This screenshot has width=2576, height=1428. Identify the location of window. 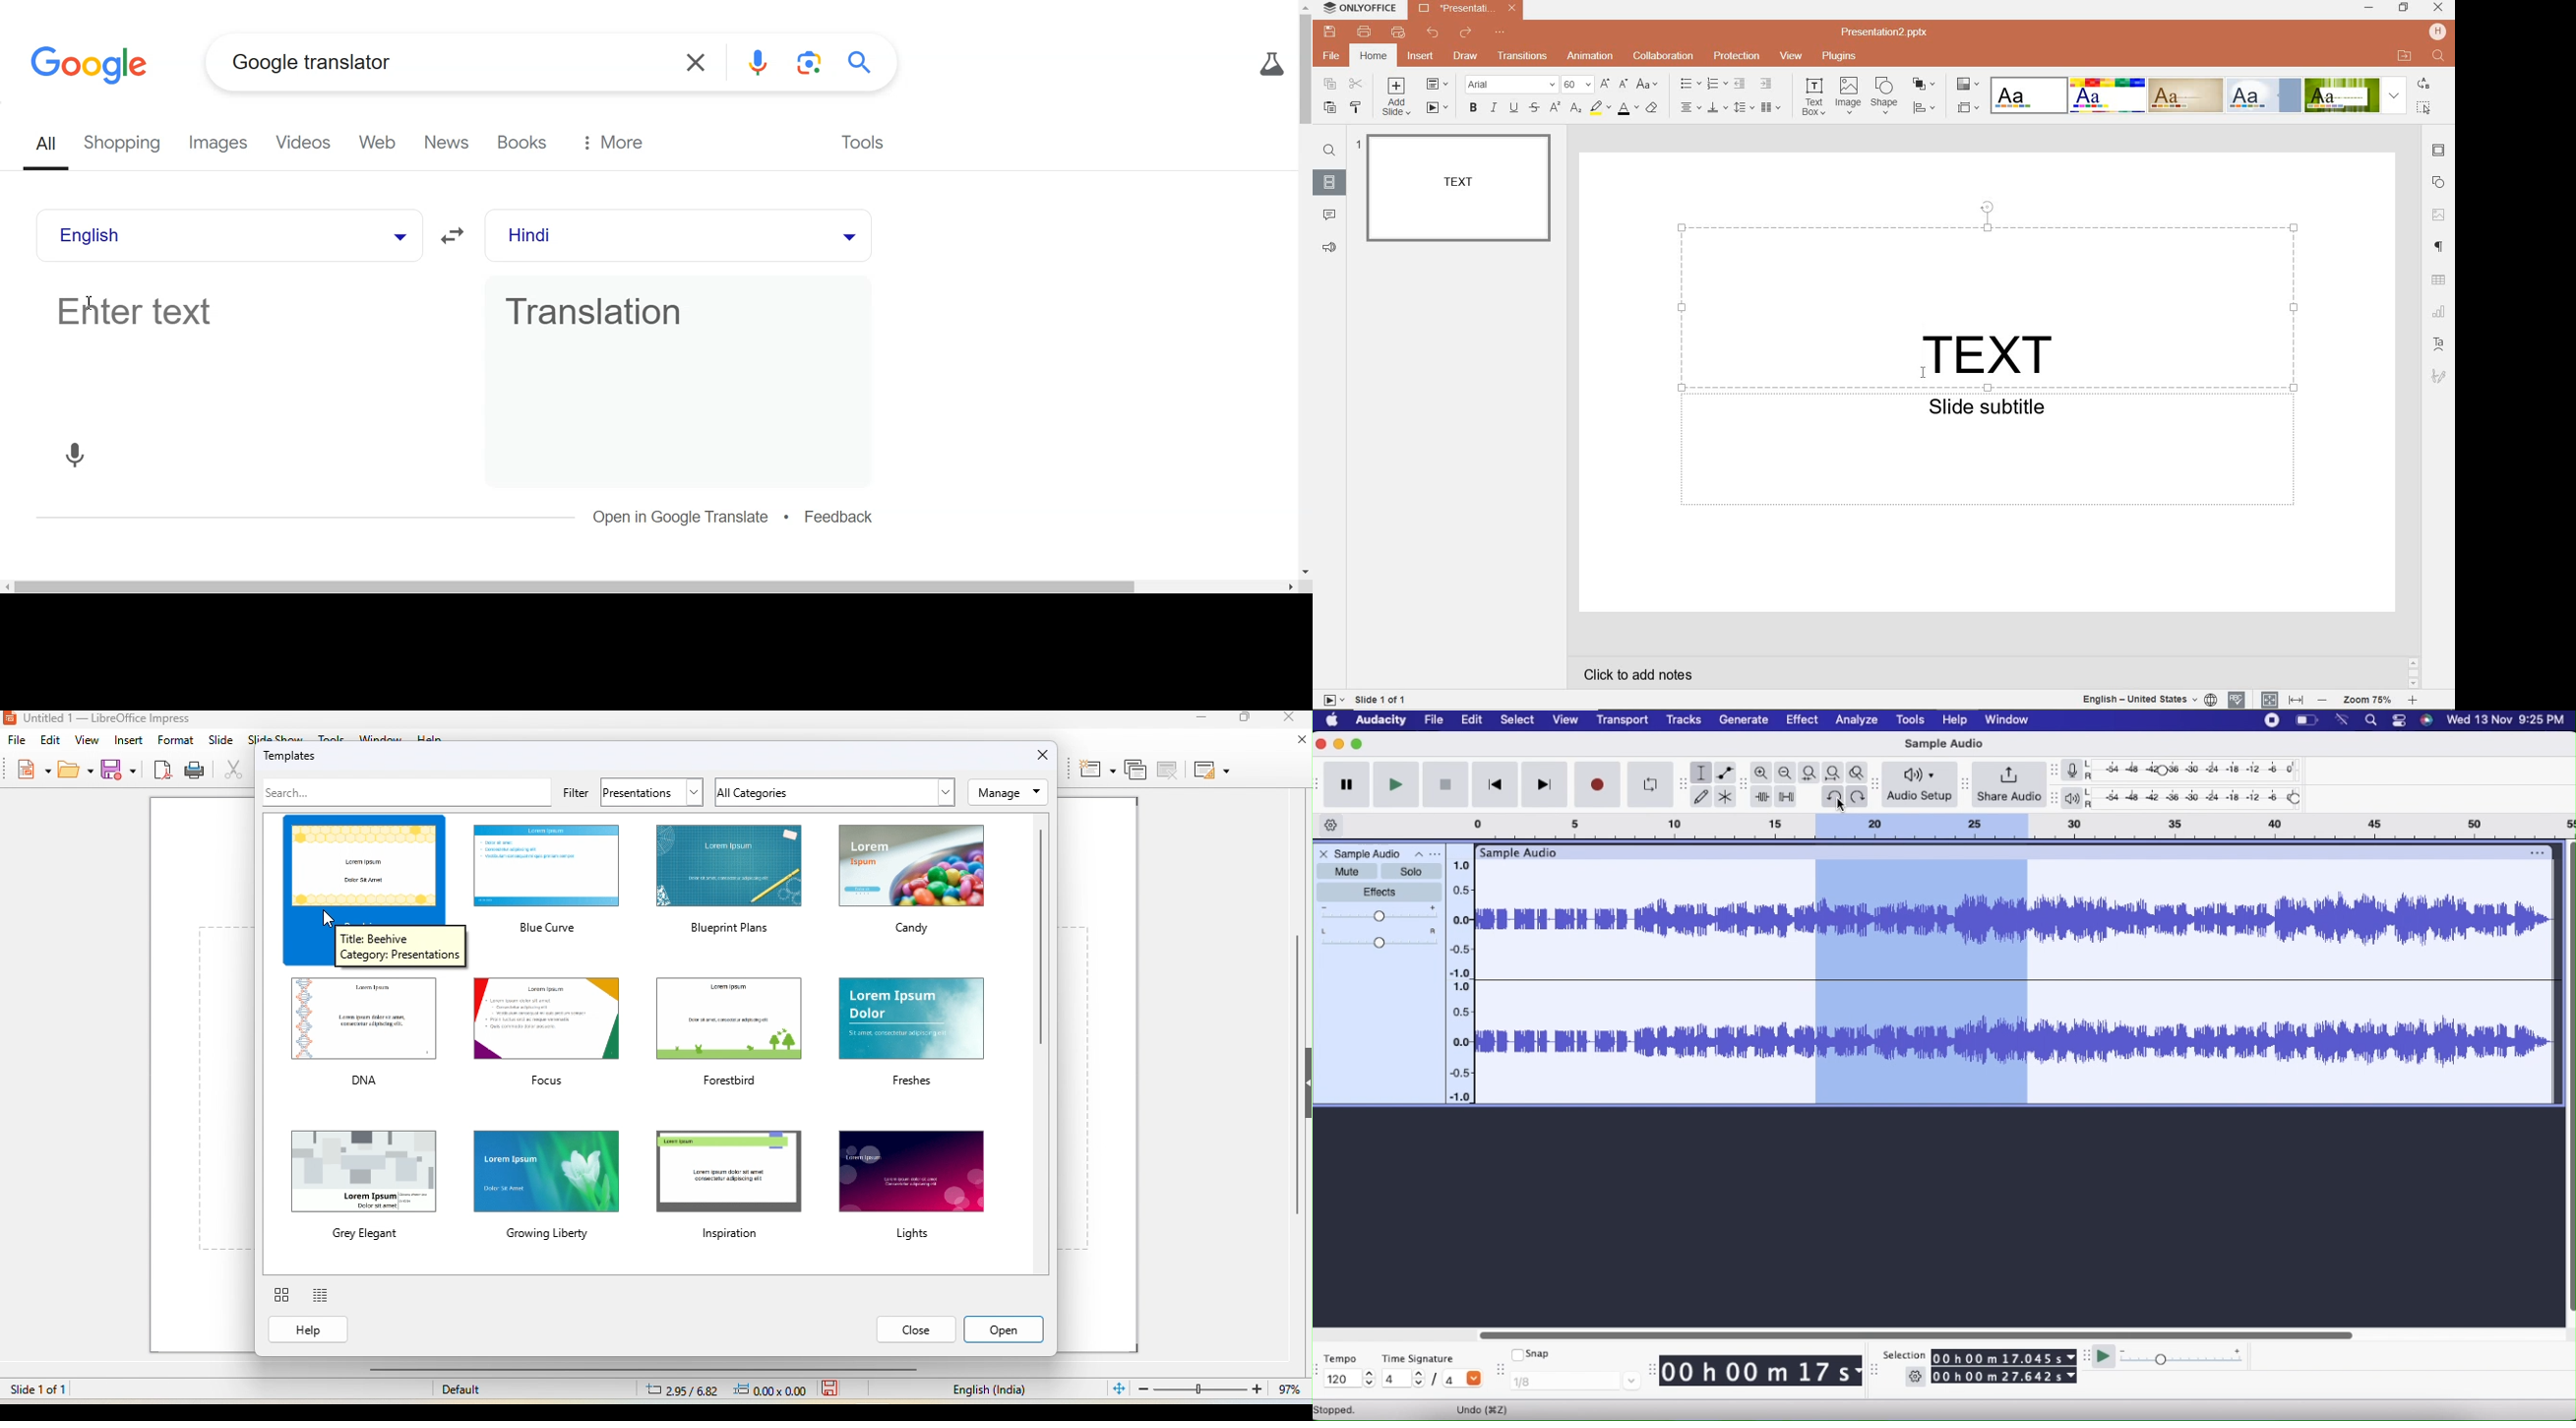
(384, 737).